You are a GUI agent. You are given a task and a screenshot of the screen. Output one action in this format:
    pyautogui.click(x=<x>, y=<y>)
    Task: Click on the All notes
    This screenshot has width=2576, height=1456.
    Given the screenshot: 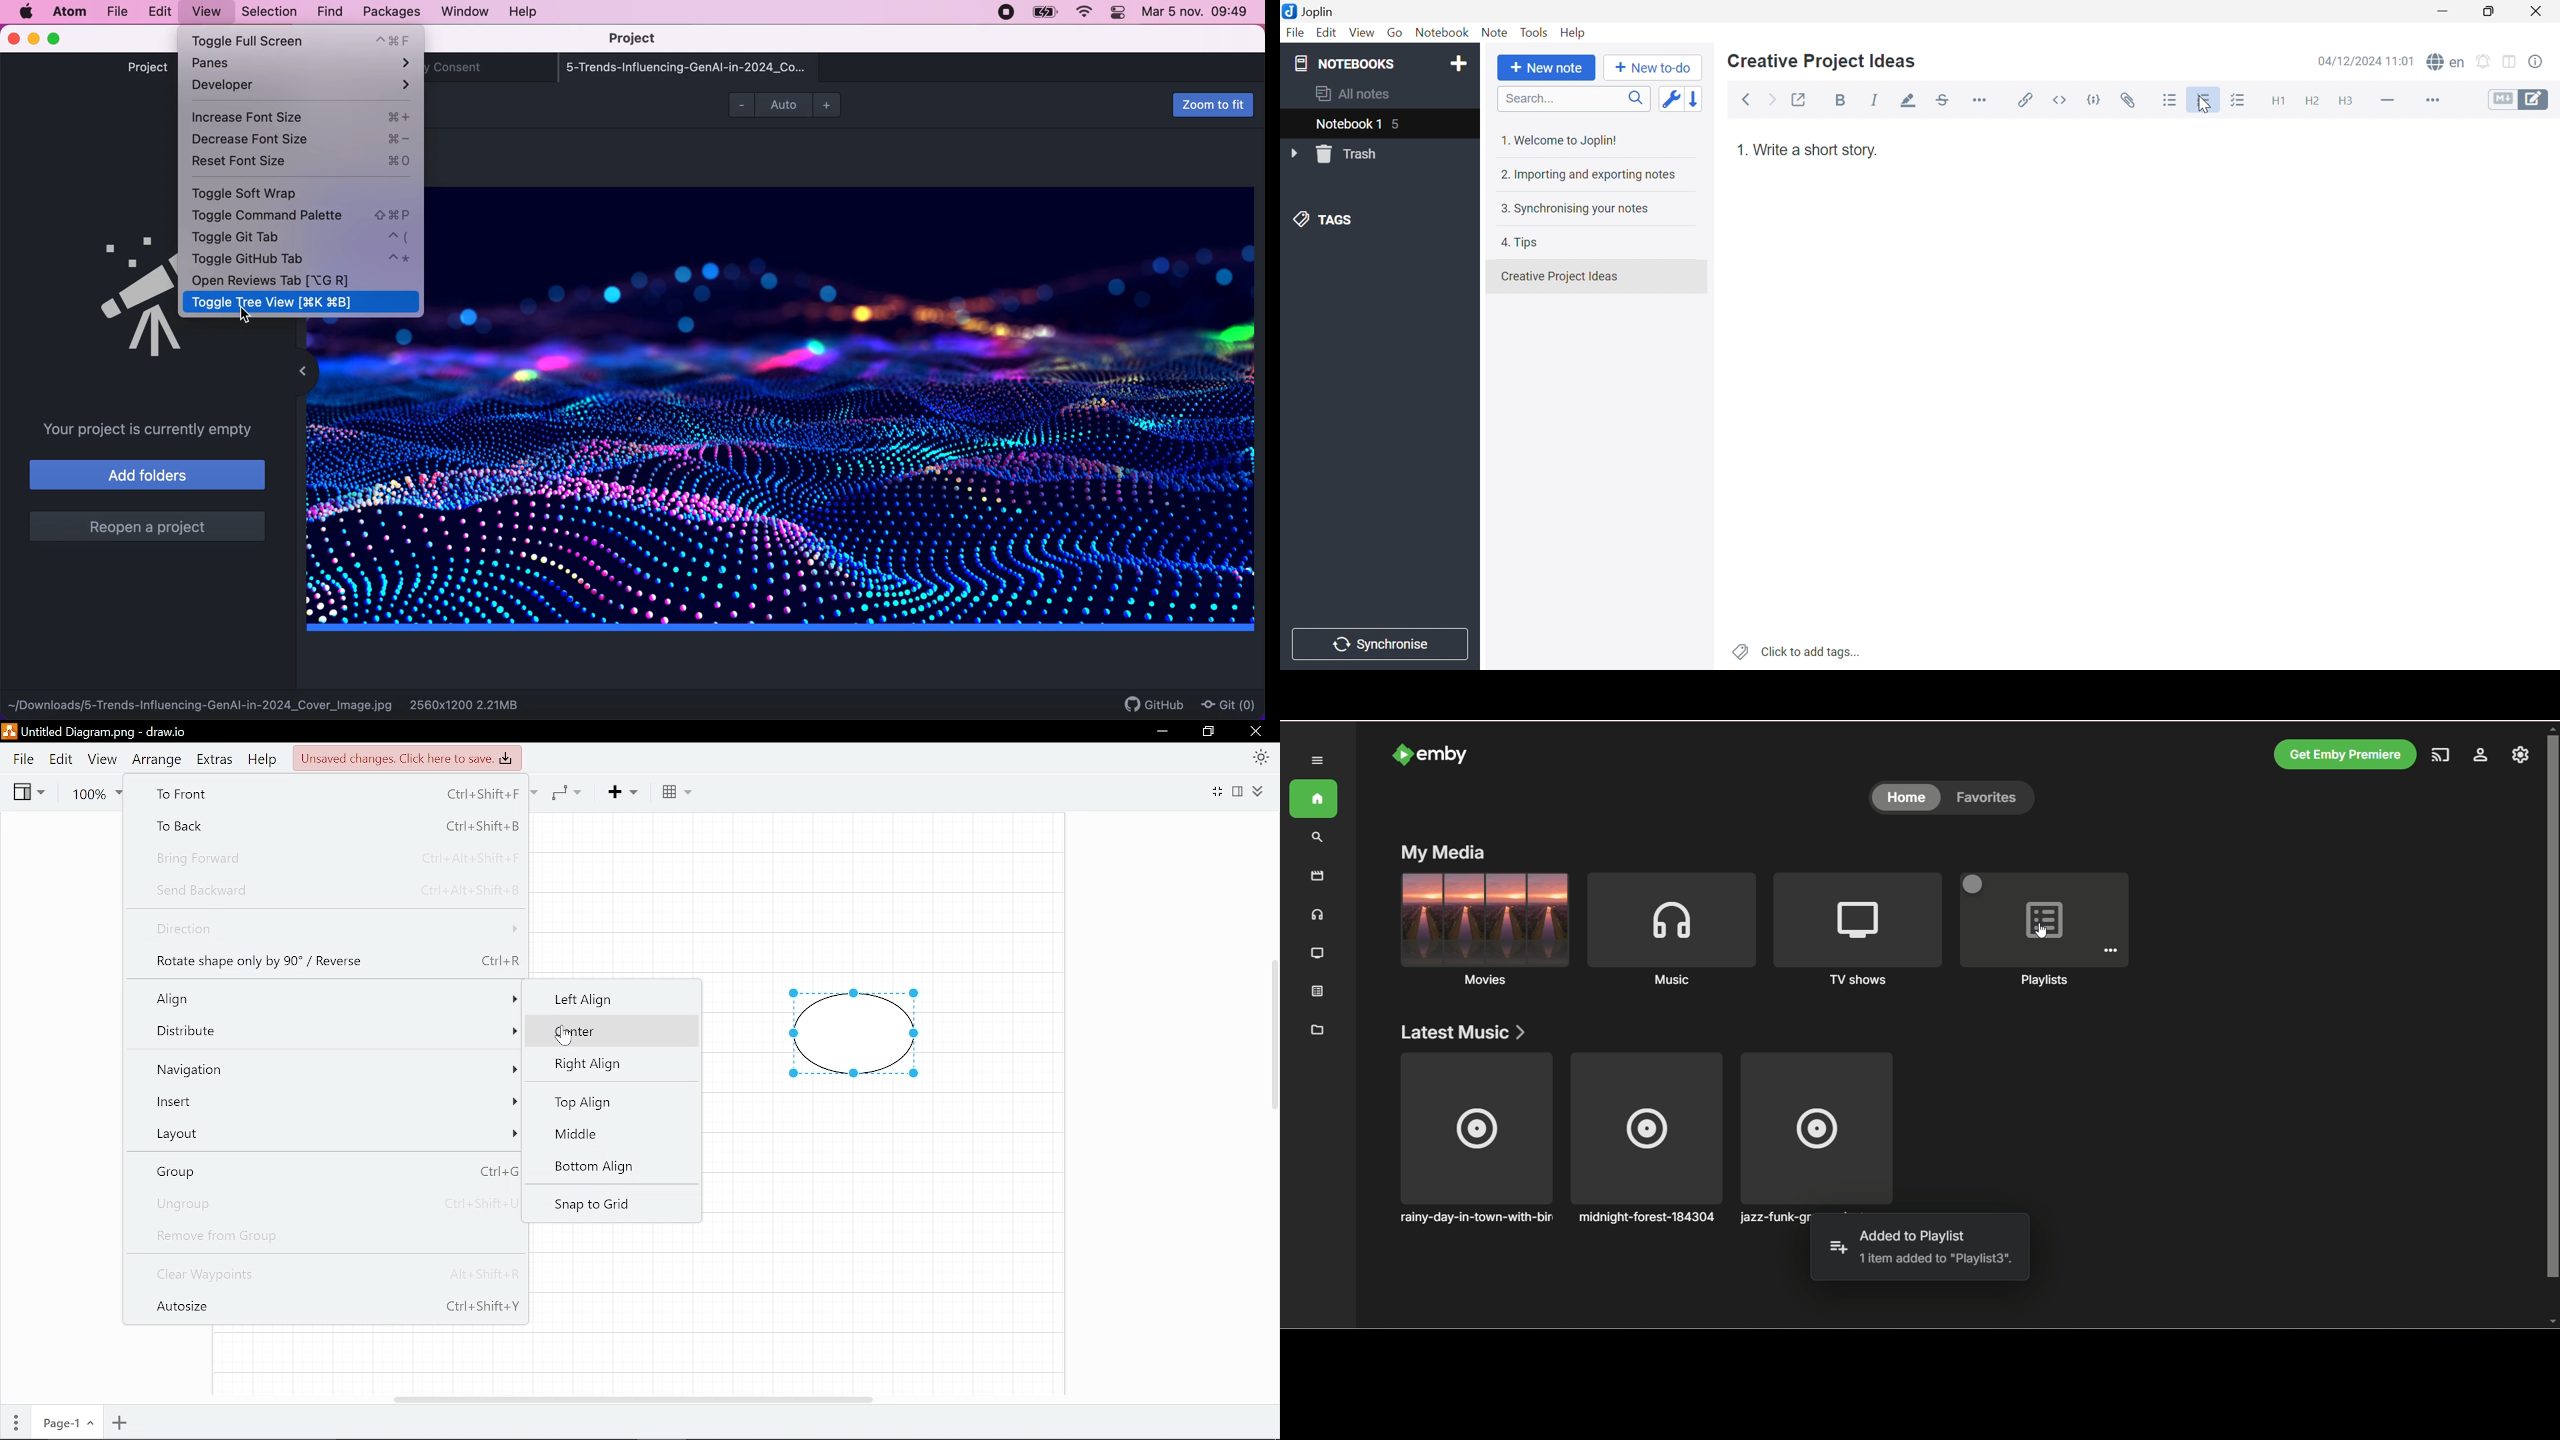 What is the action you would take?
    pyautogui.click(x=1350, y=93)
    